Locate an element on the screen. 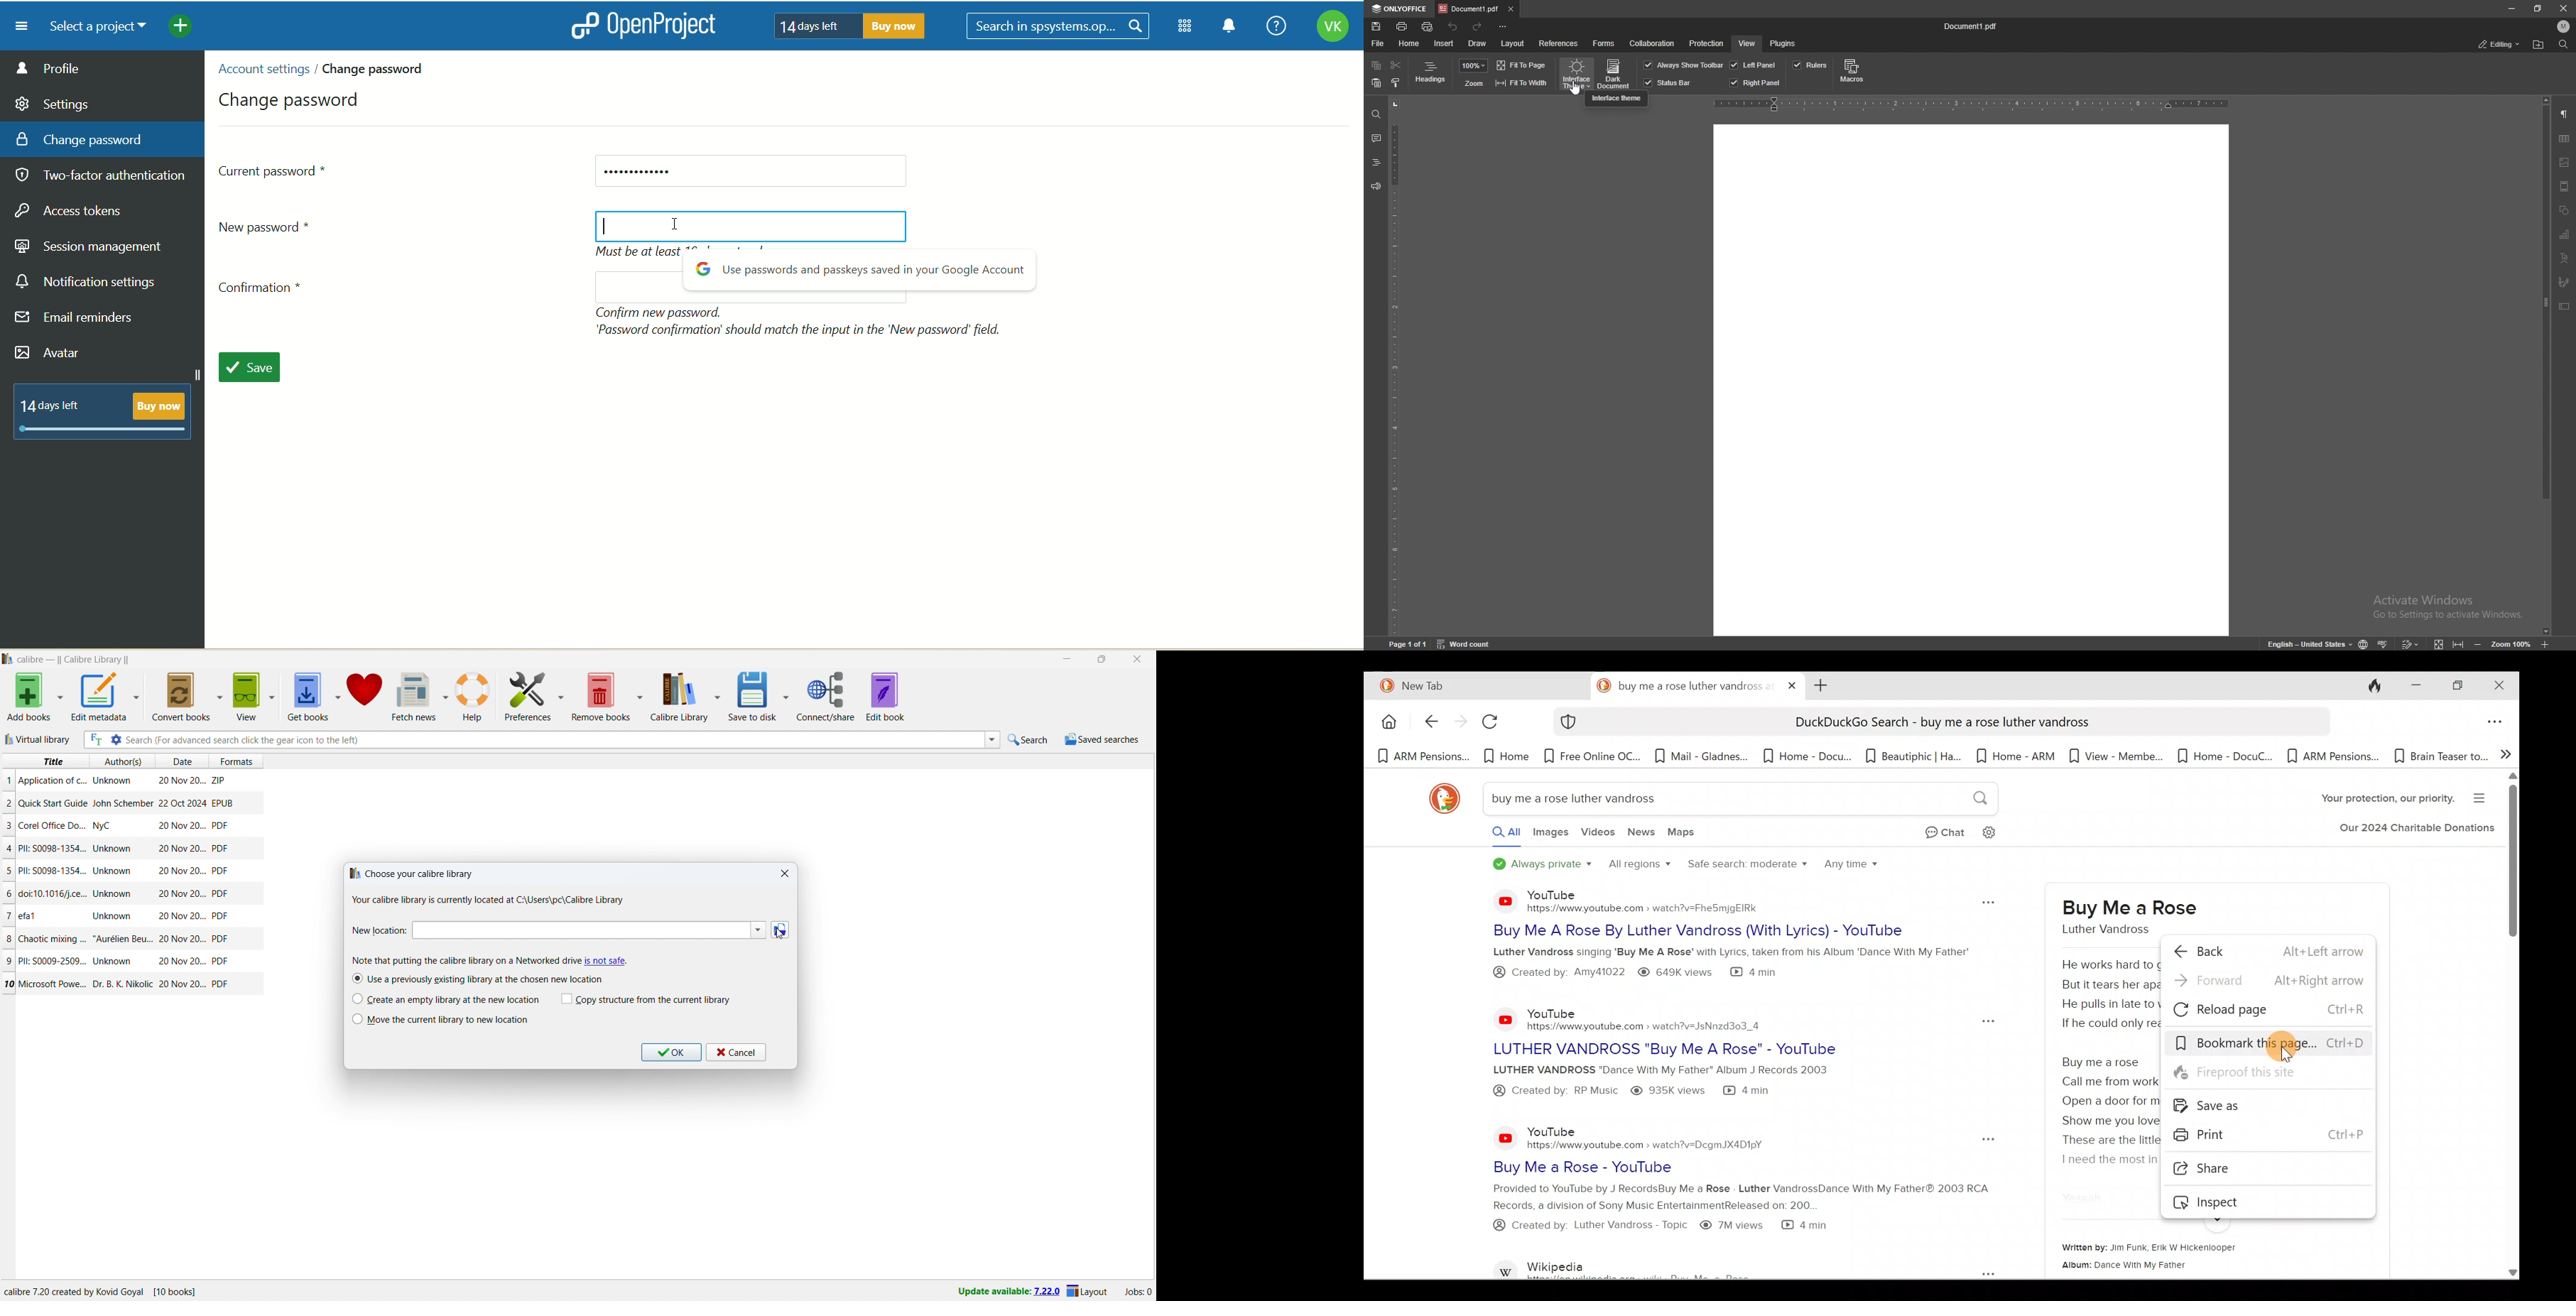 This screenshot has width=2576, height=1316. save is located at coordinates (257, 369).